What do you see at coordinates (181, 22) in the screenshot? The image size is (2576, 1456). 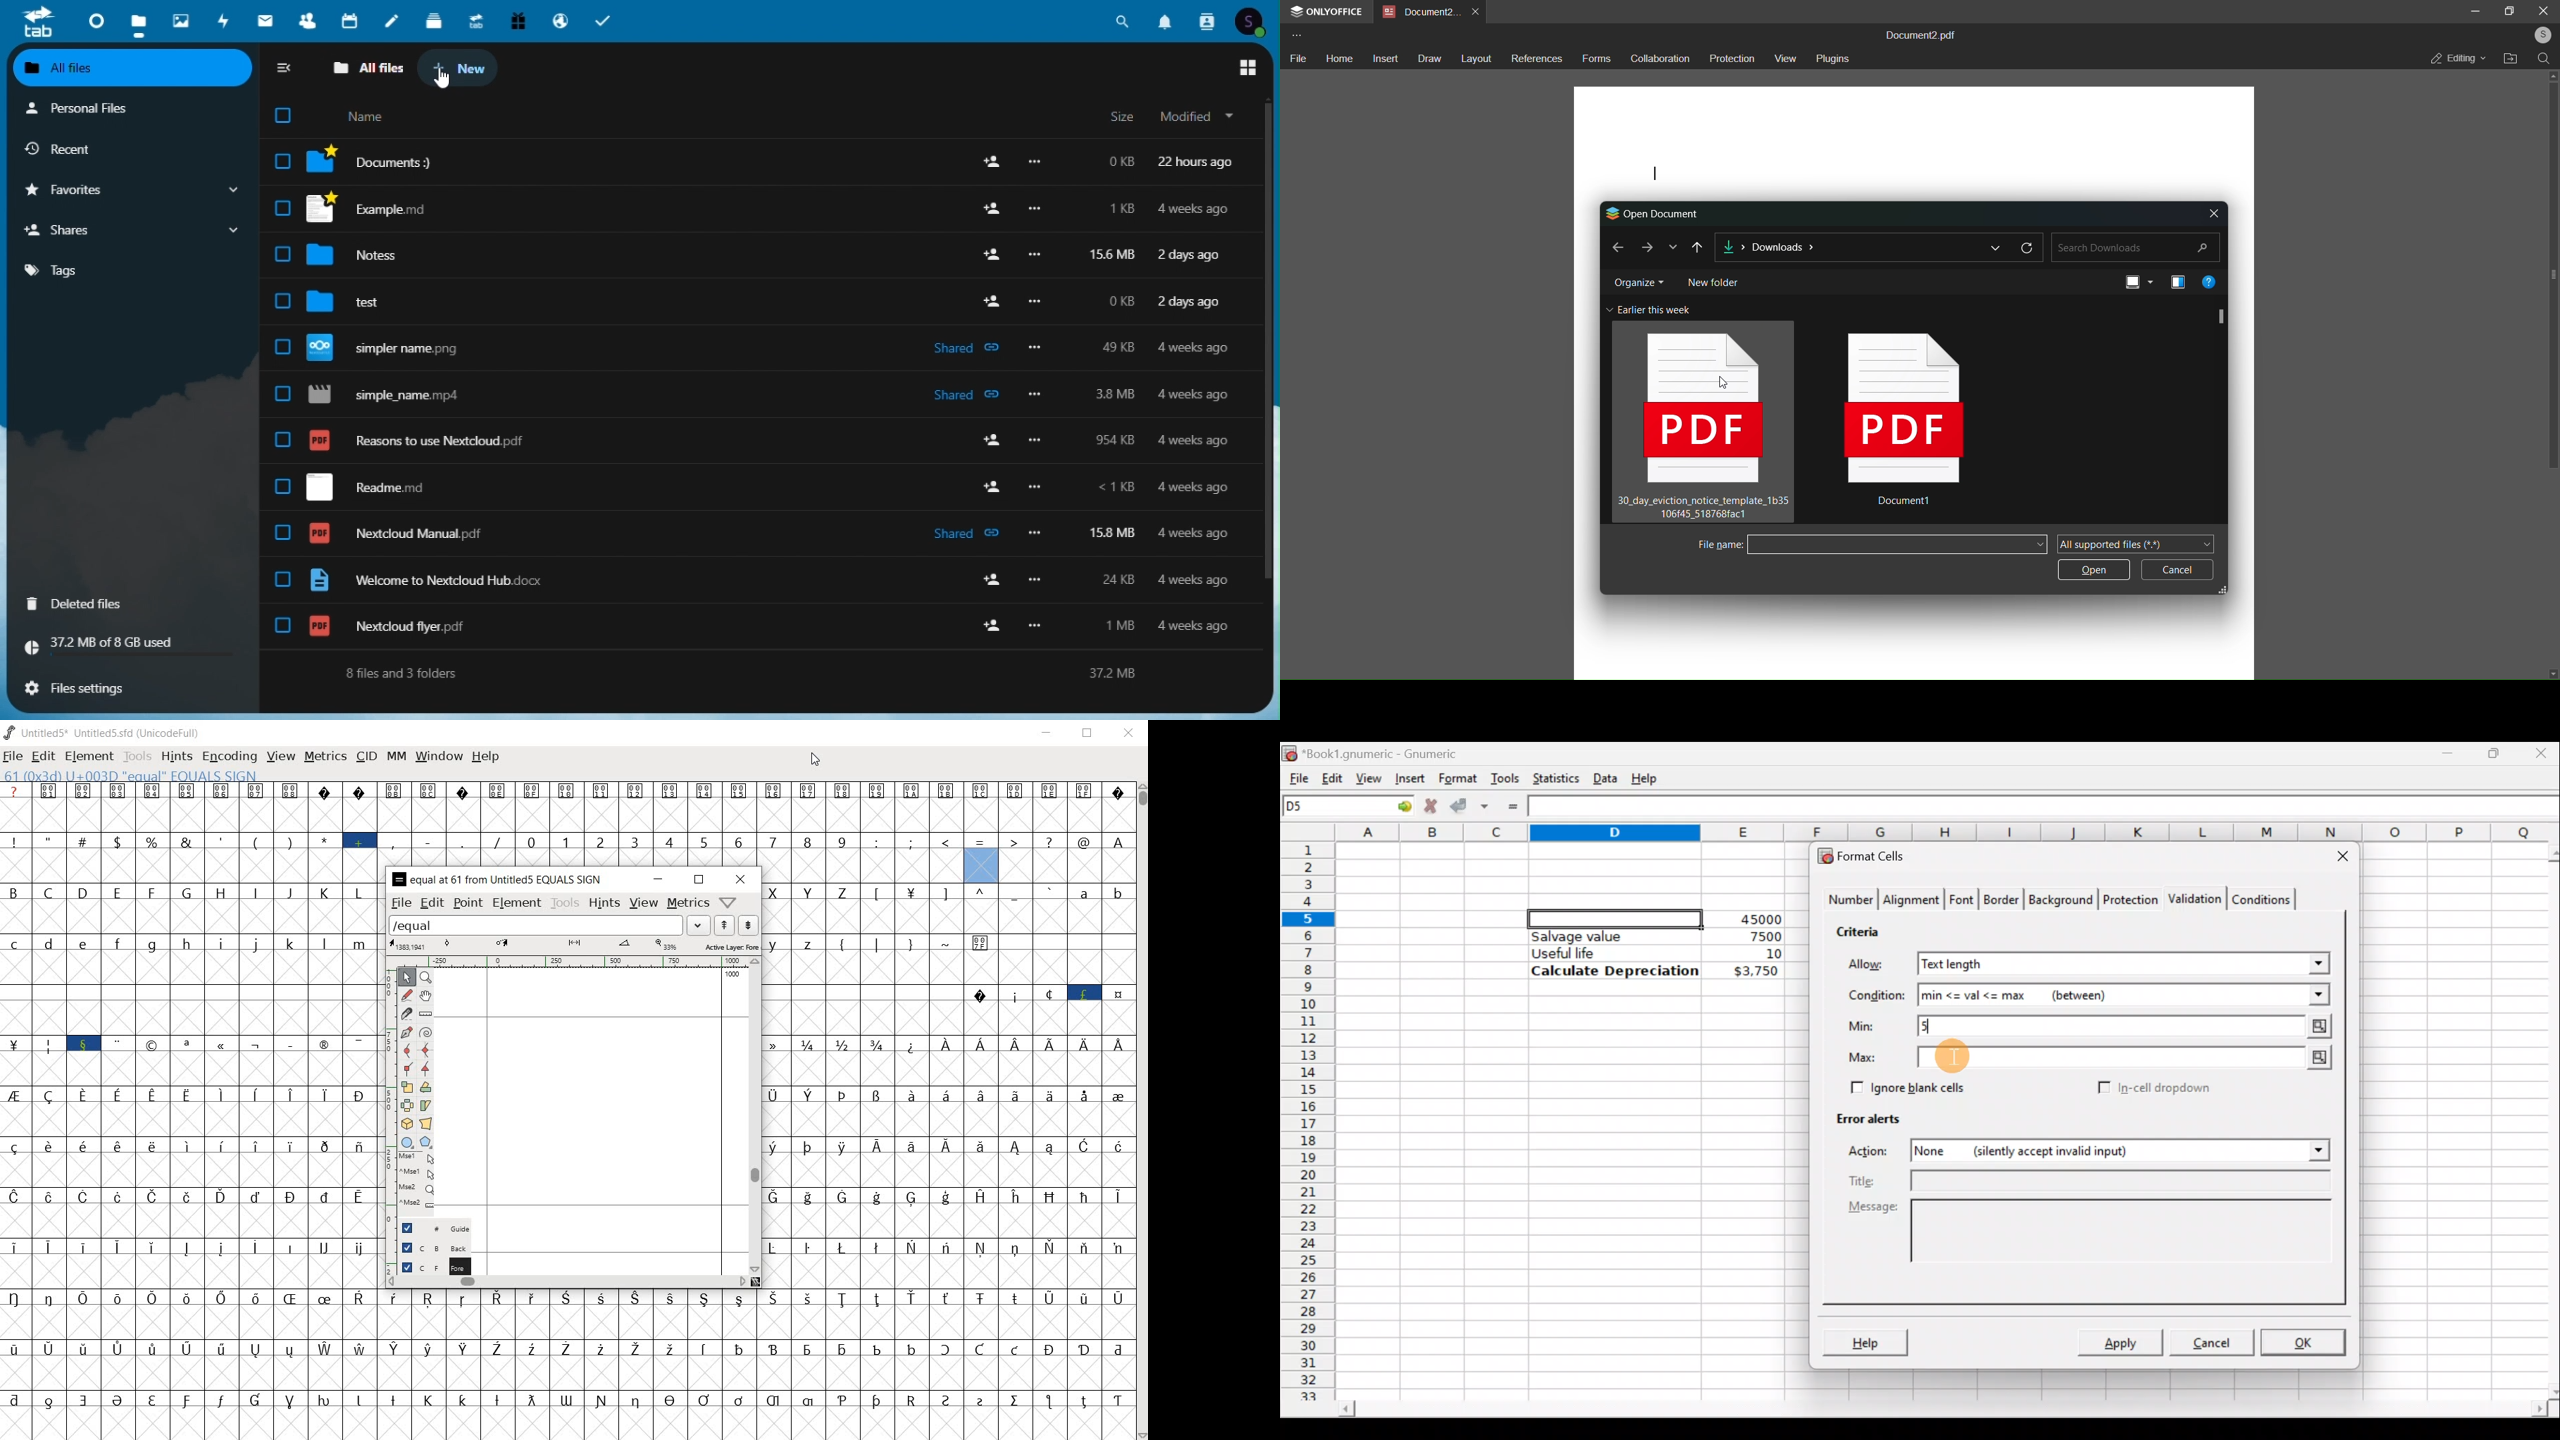 I see `Photos` at bounding box center [181, 22].